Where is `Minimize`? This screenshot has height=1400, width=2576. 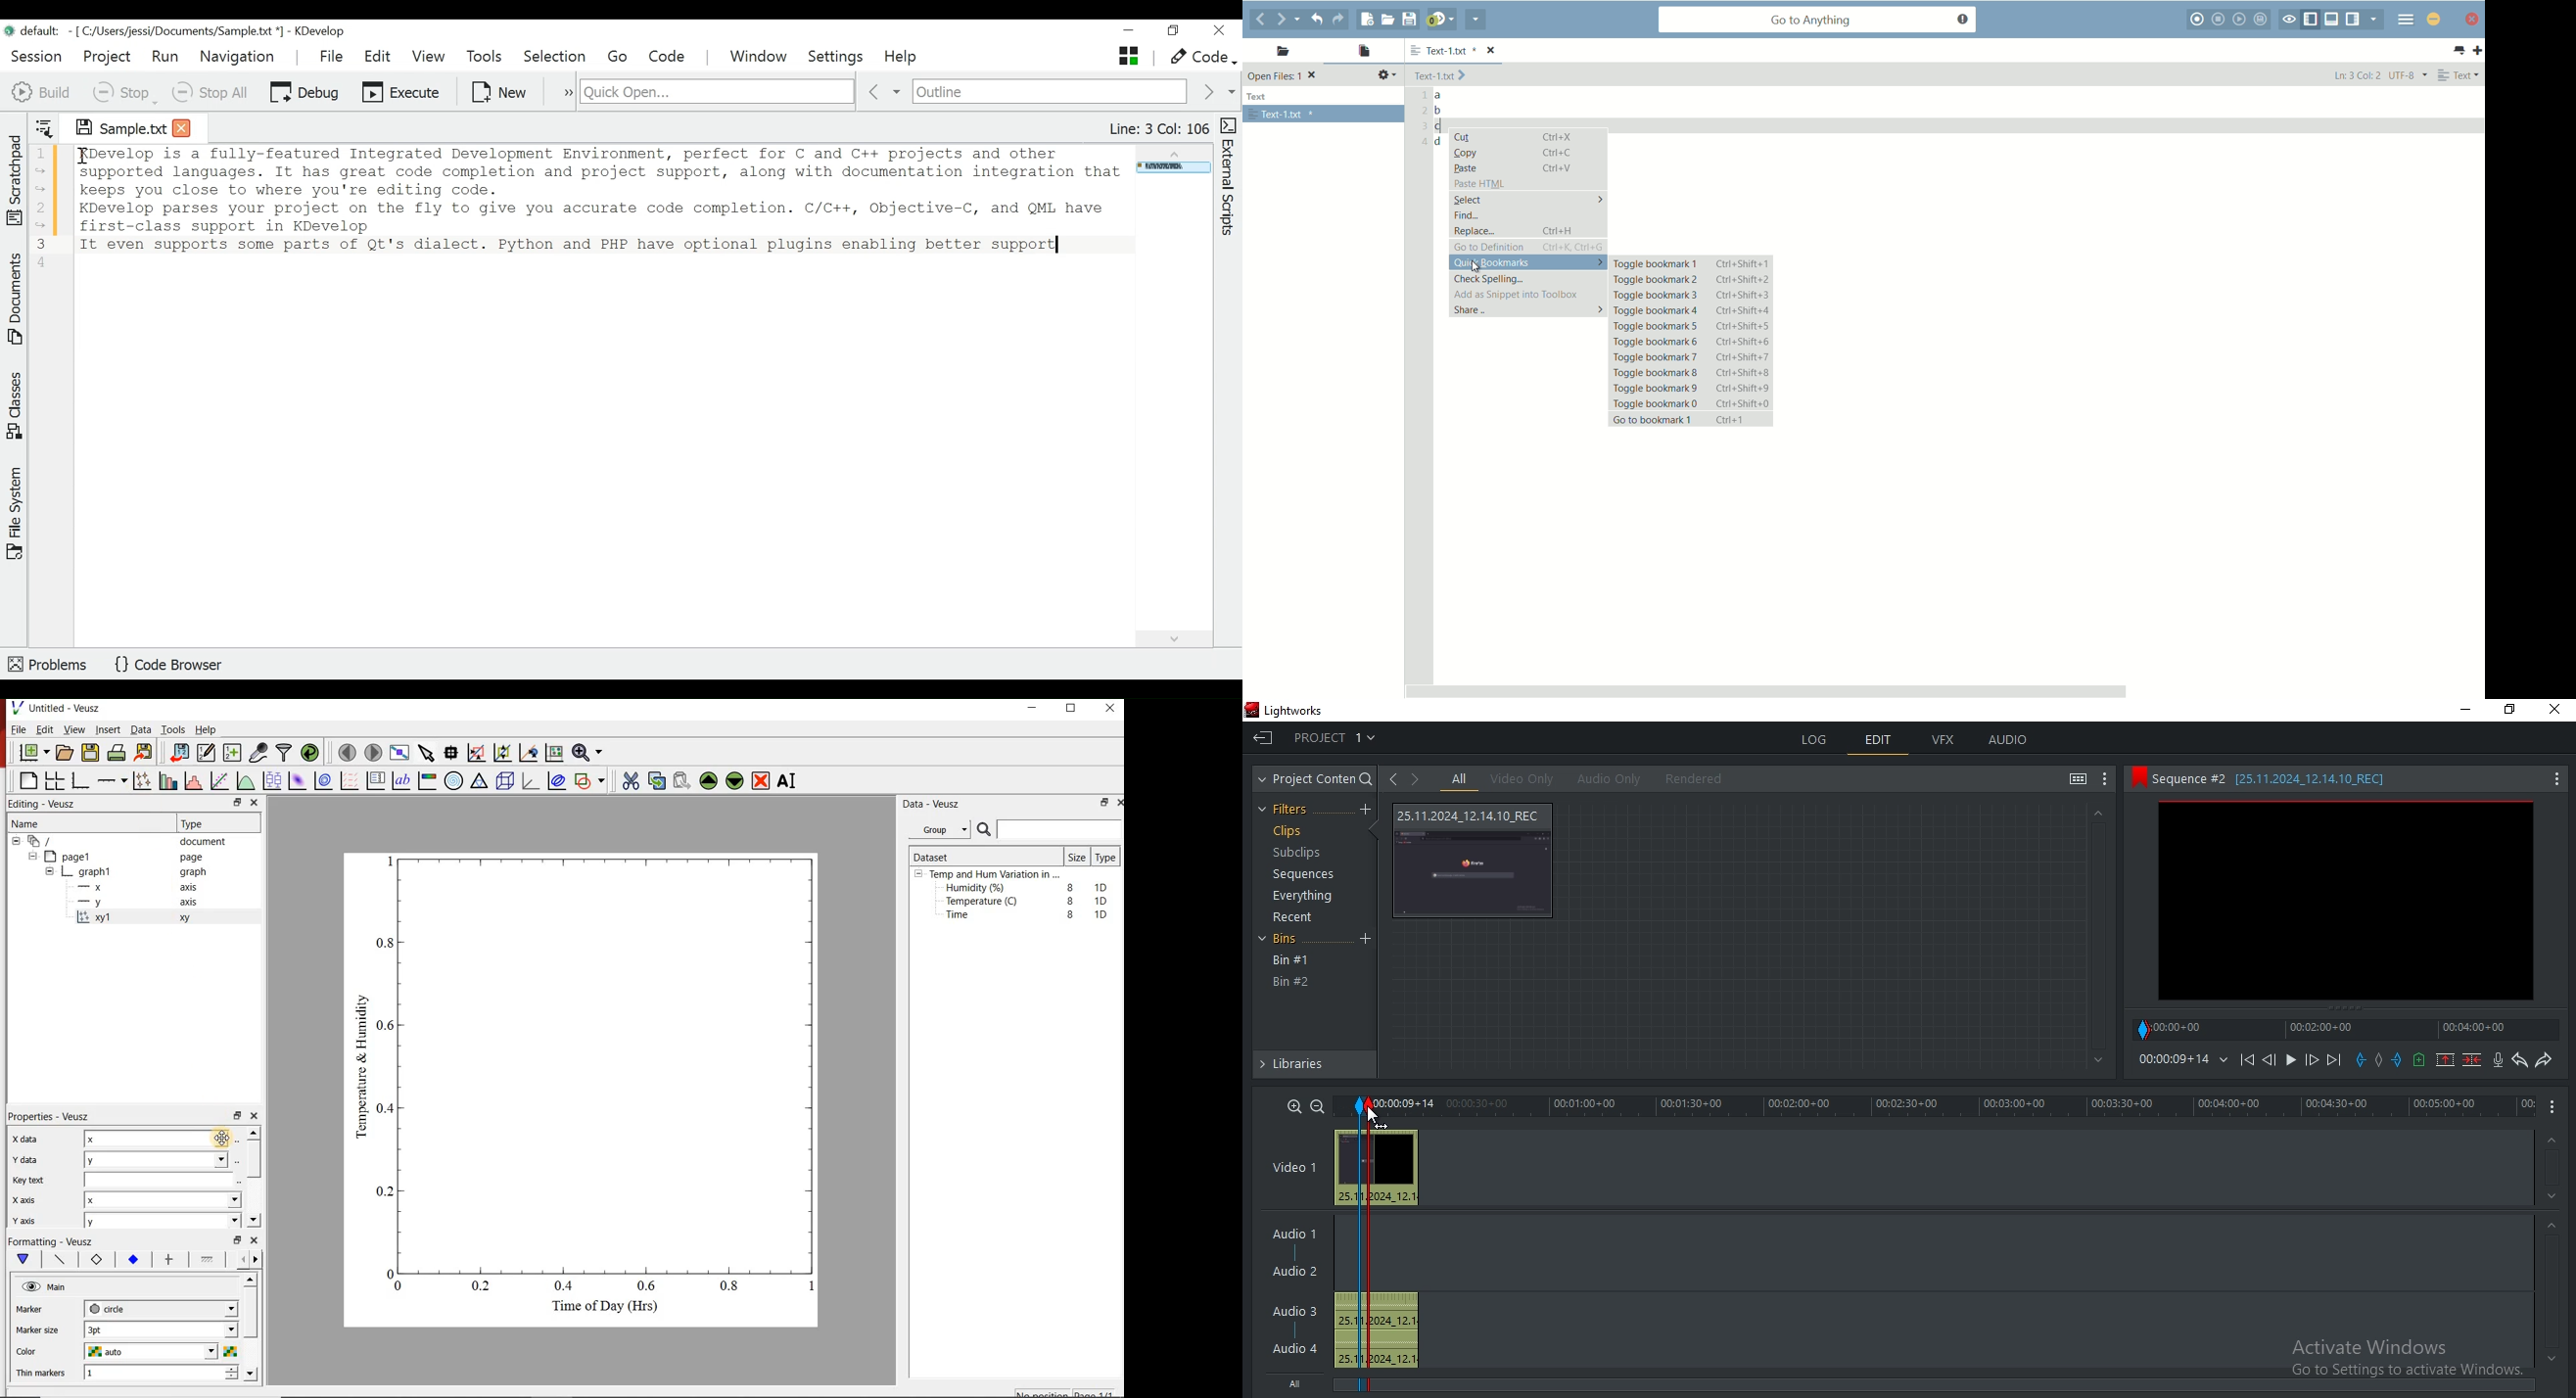
Minimize is located at coordinates (2462, 711).